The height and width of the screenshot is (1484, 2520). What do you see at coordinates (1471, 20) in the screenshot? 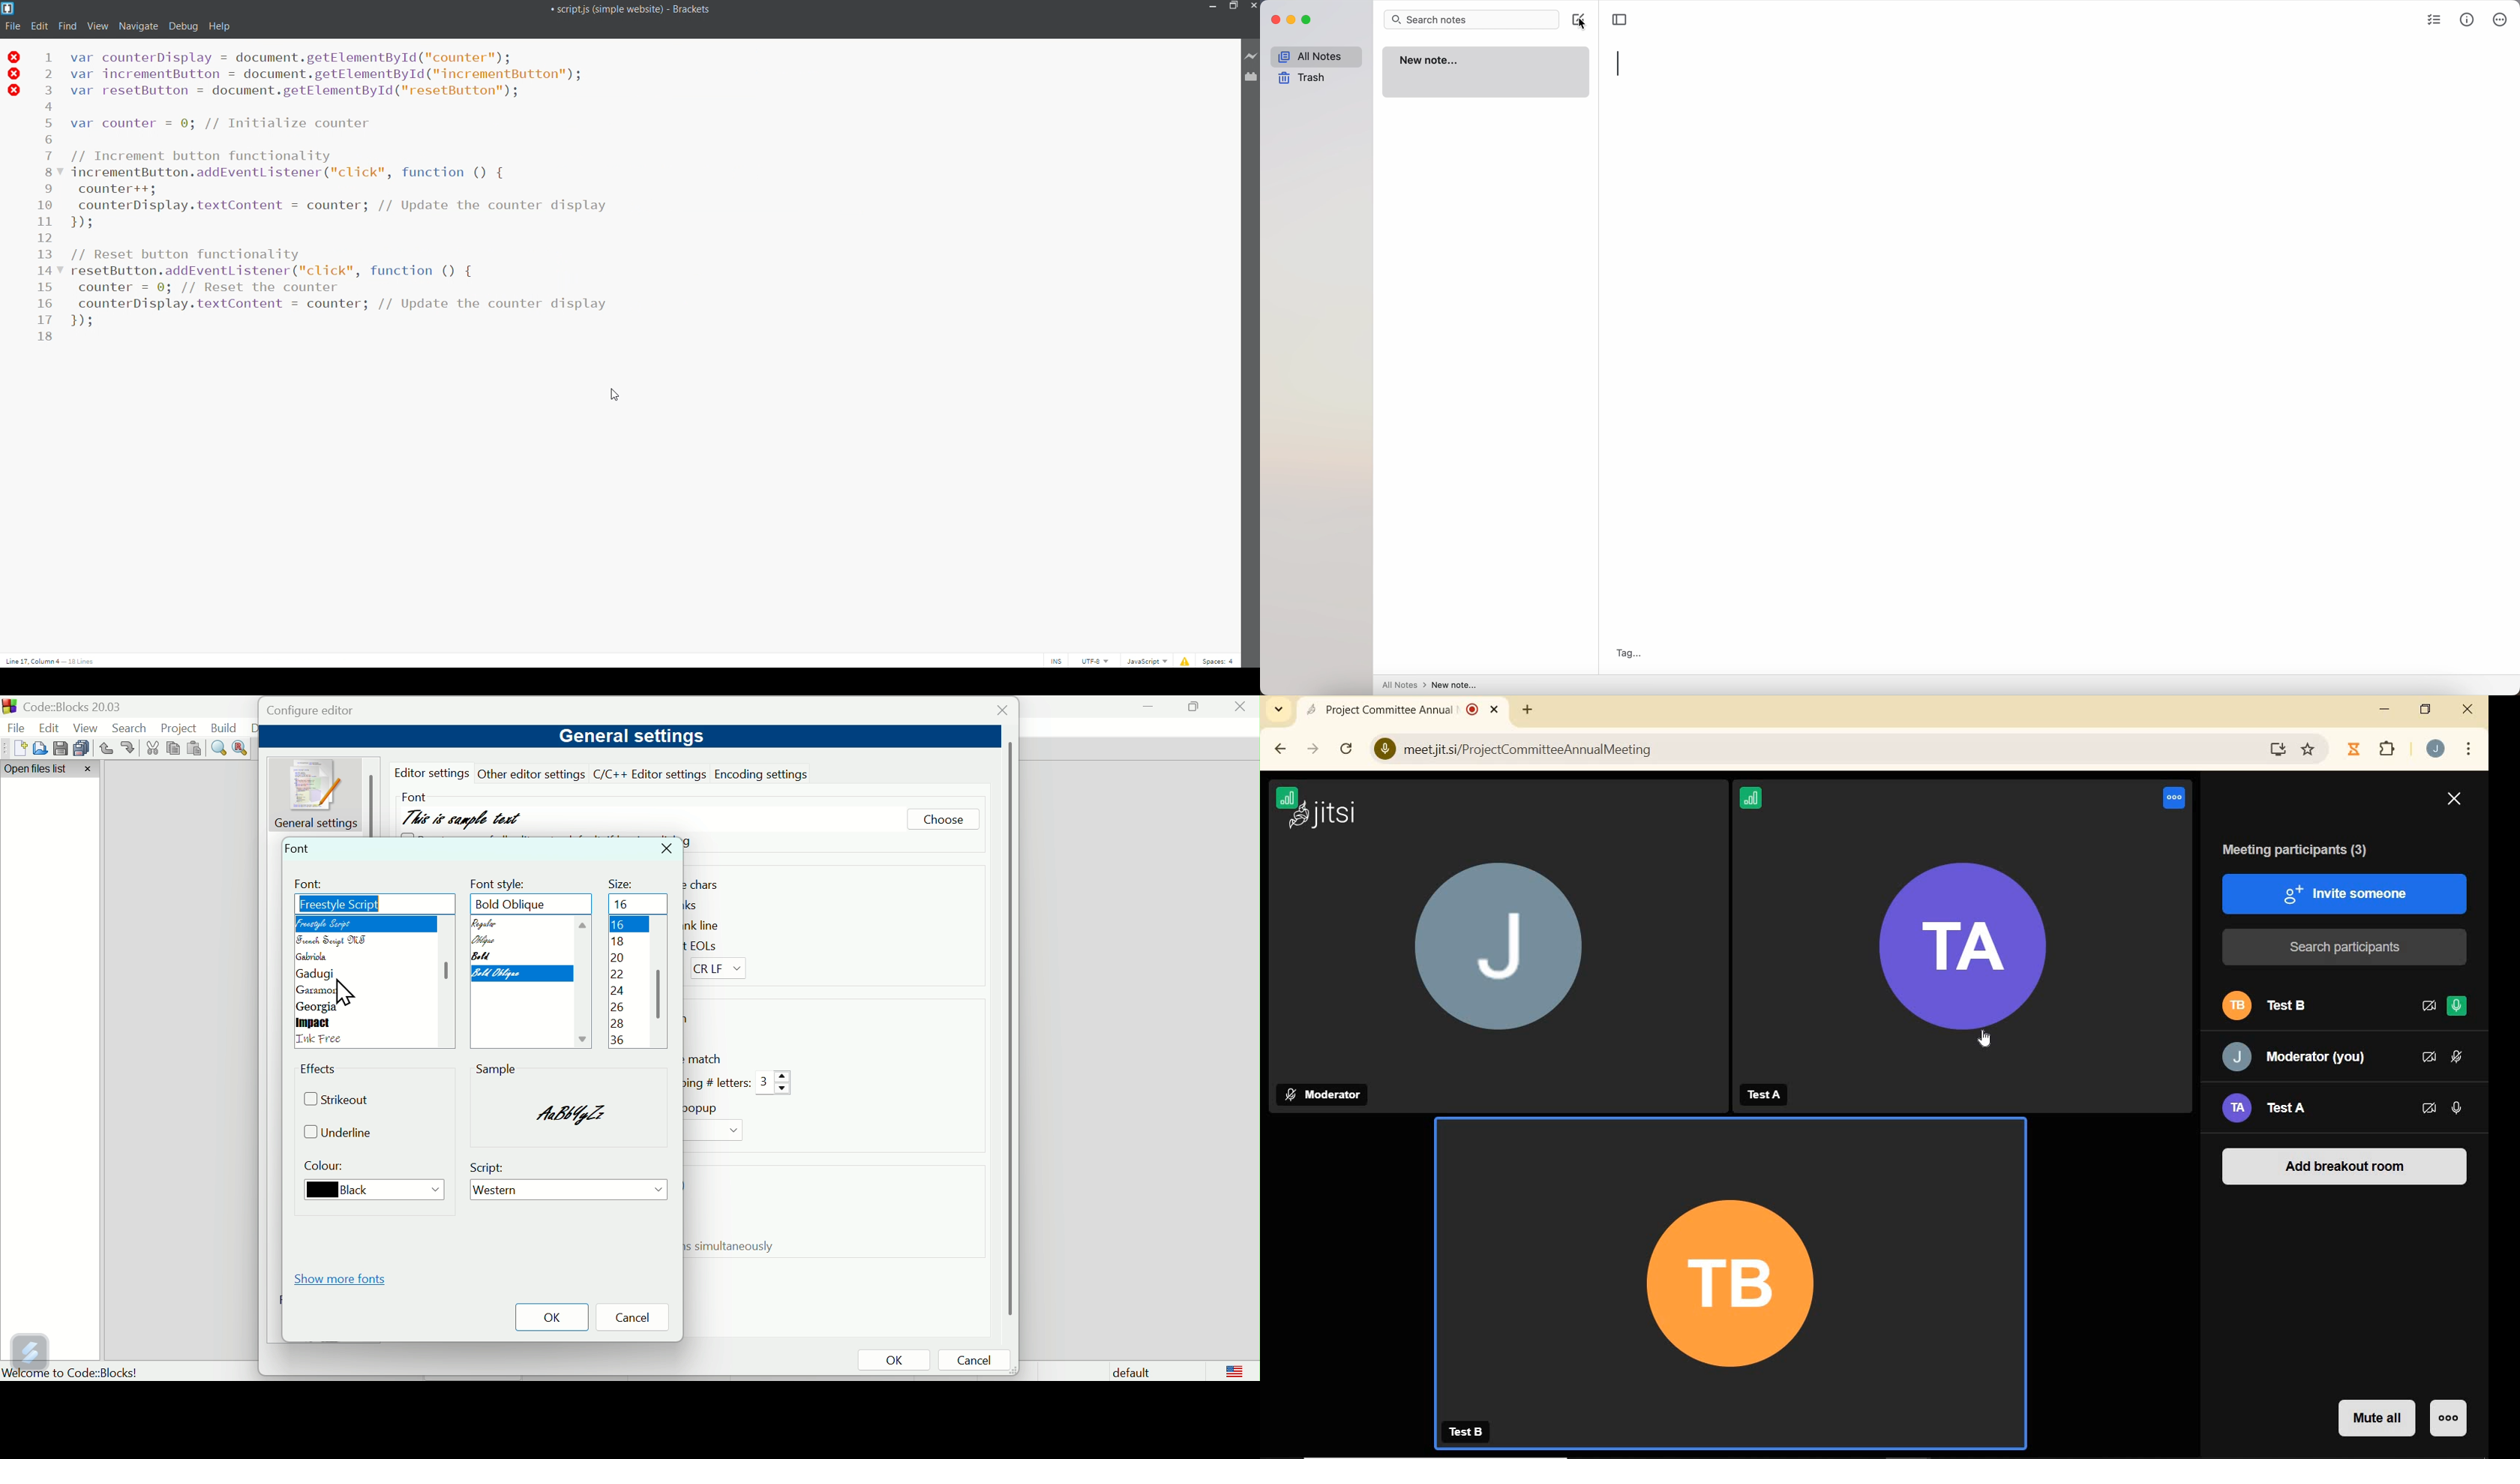
I see `search bar` at bounding box center [1471, 20].